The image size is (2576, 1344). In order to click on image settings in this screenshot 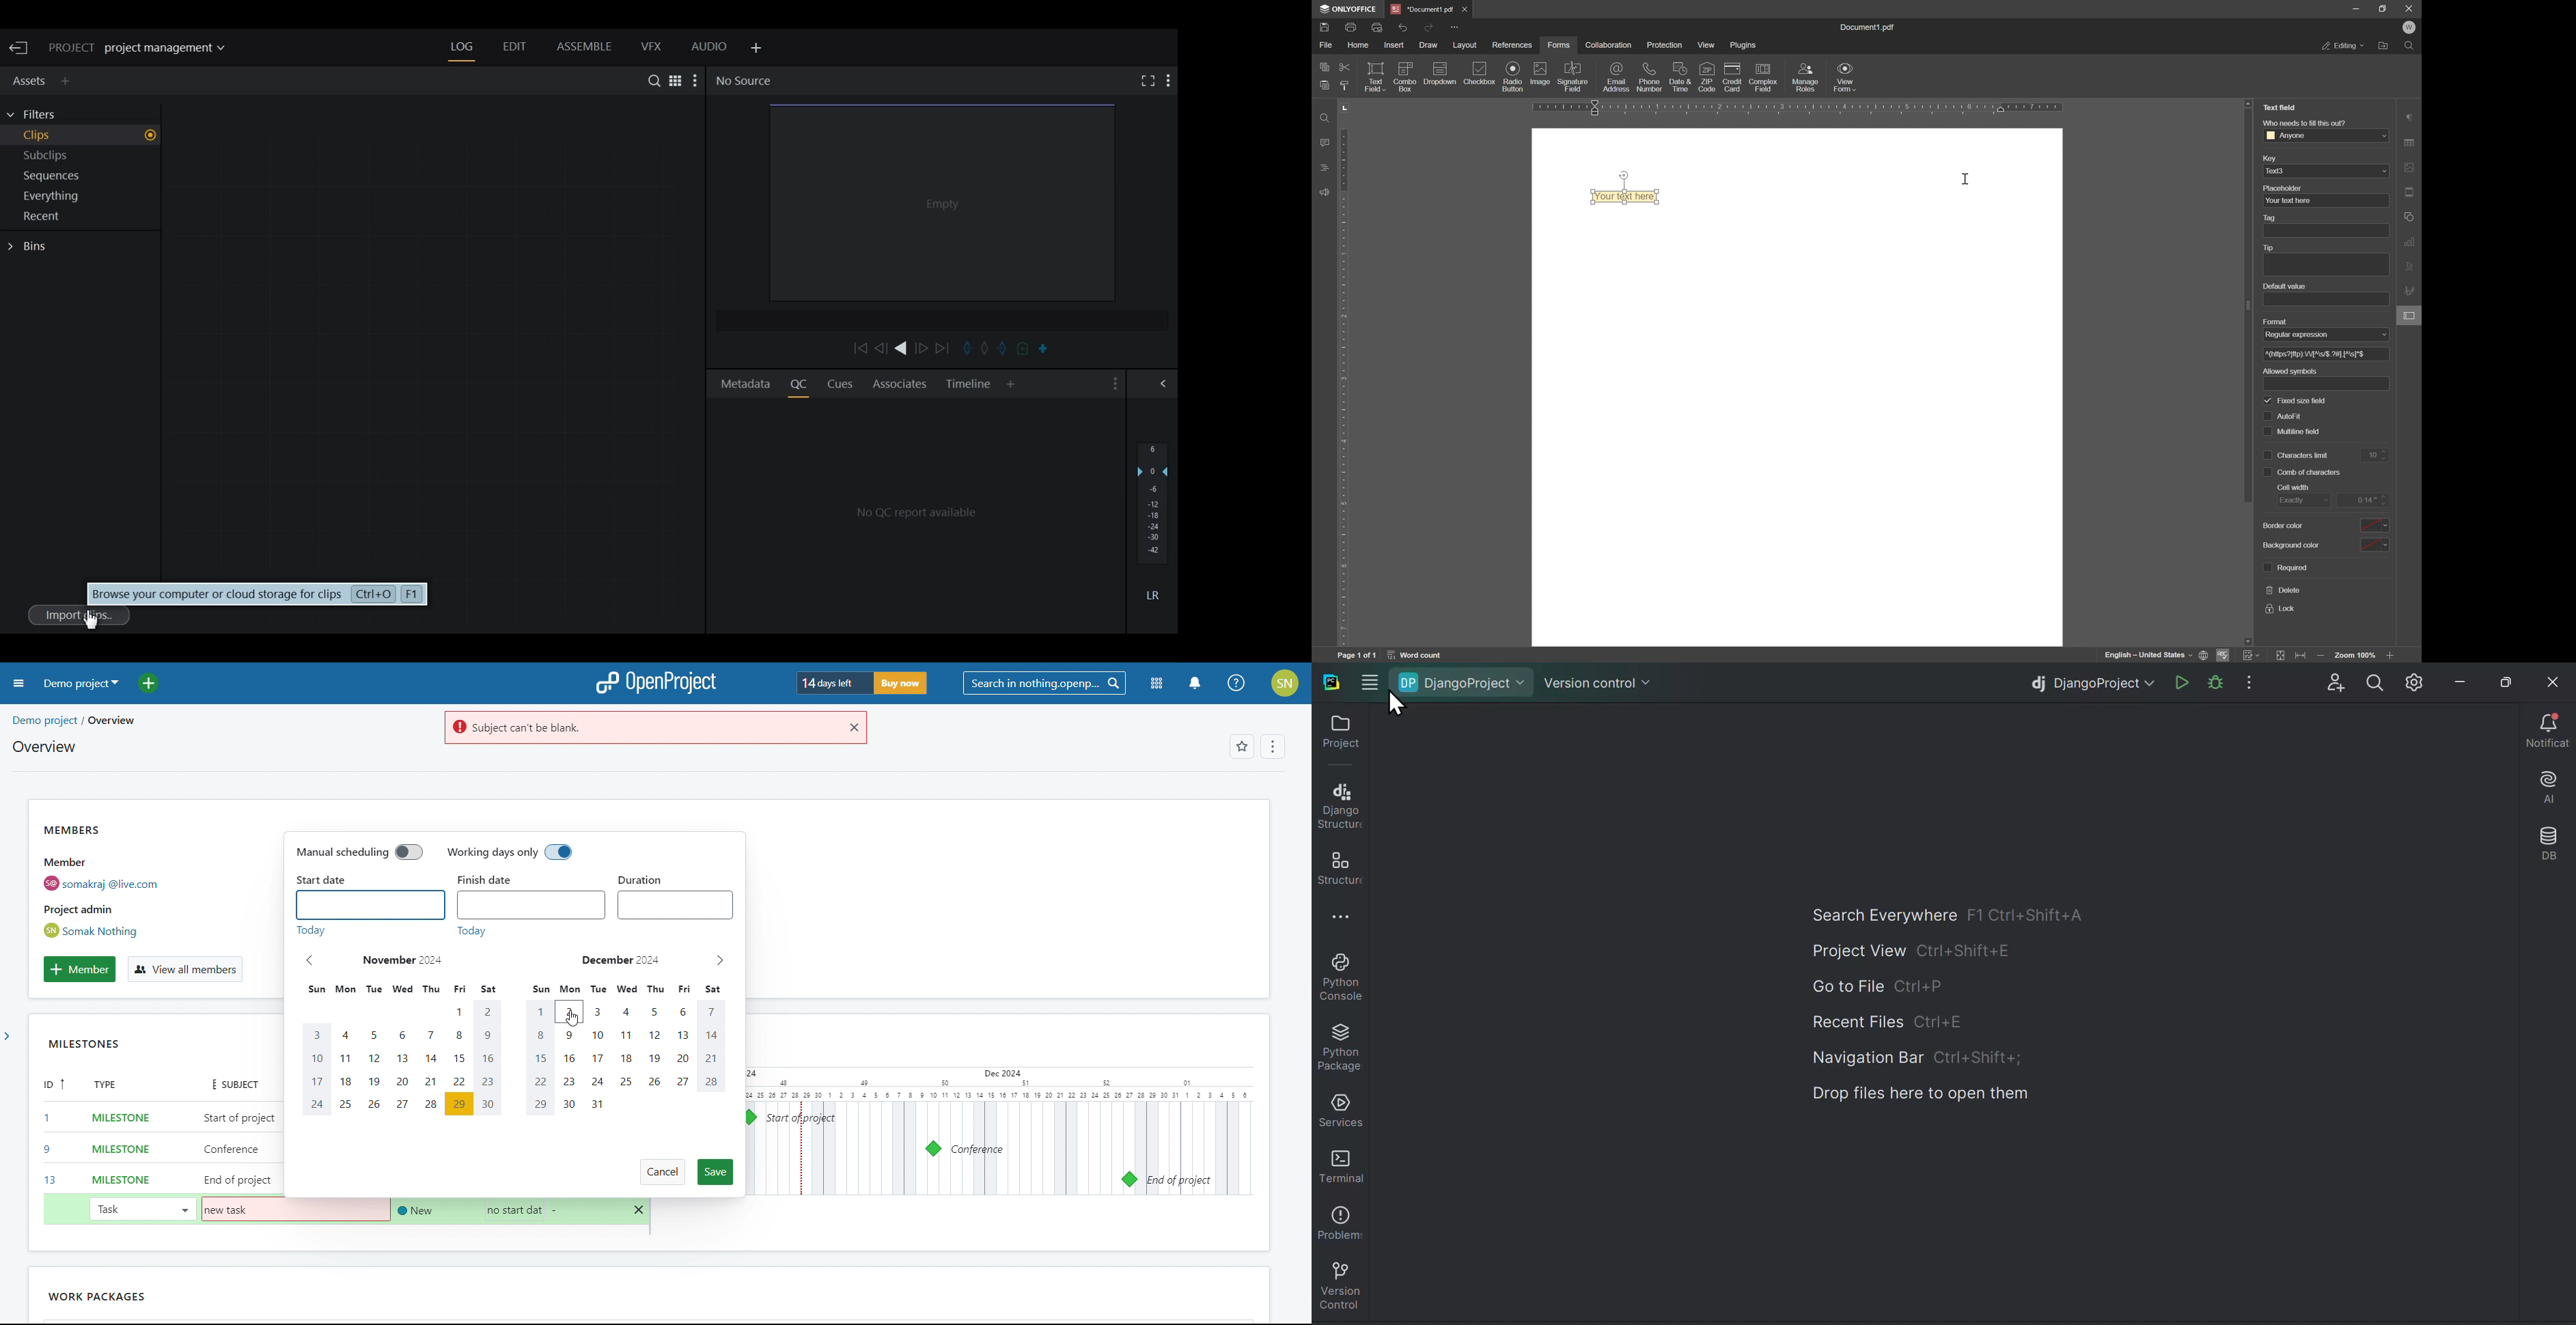, I will do `click(2411, 167)`.